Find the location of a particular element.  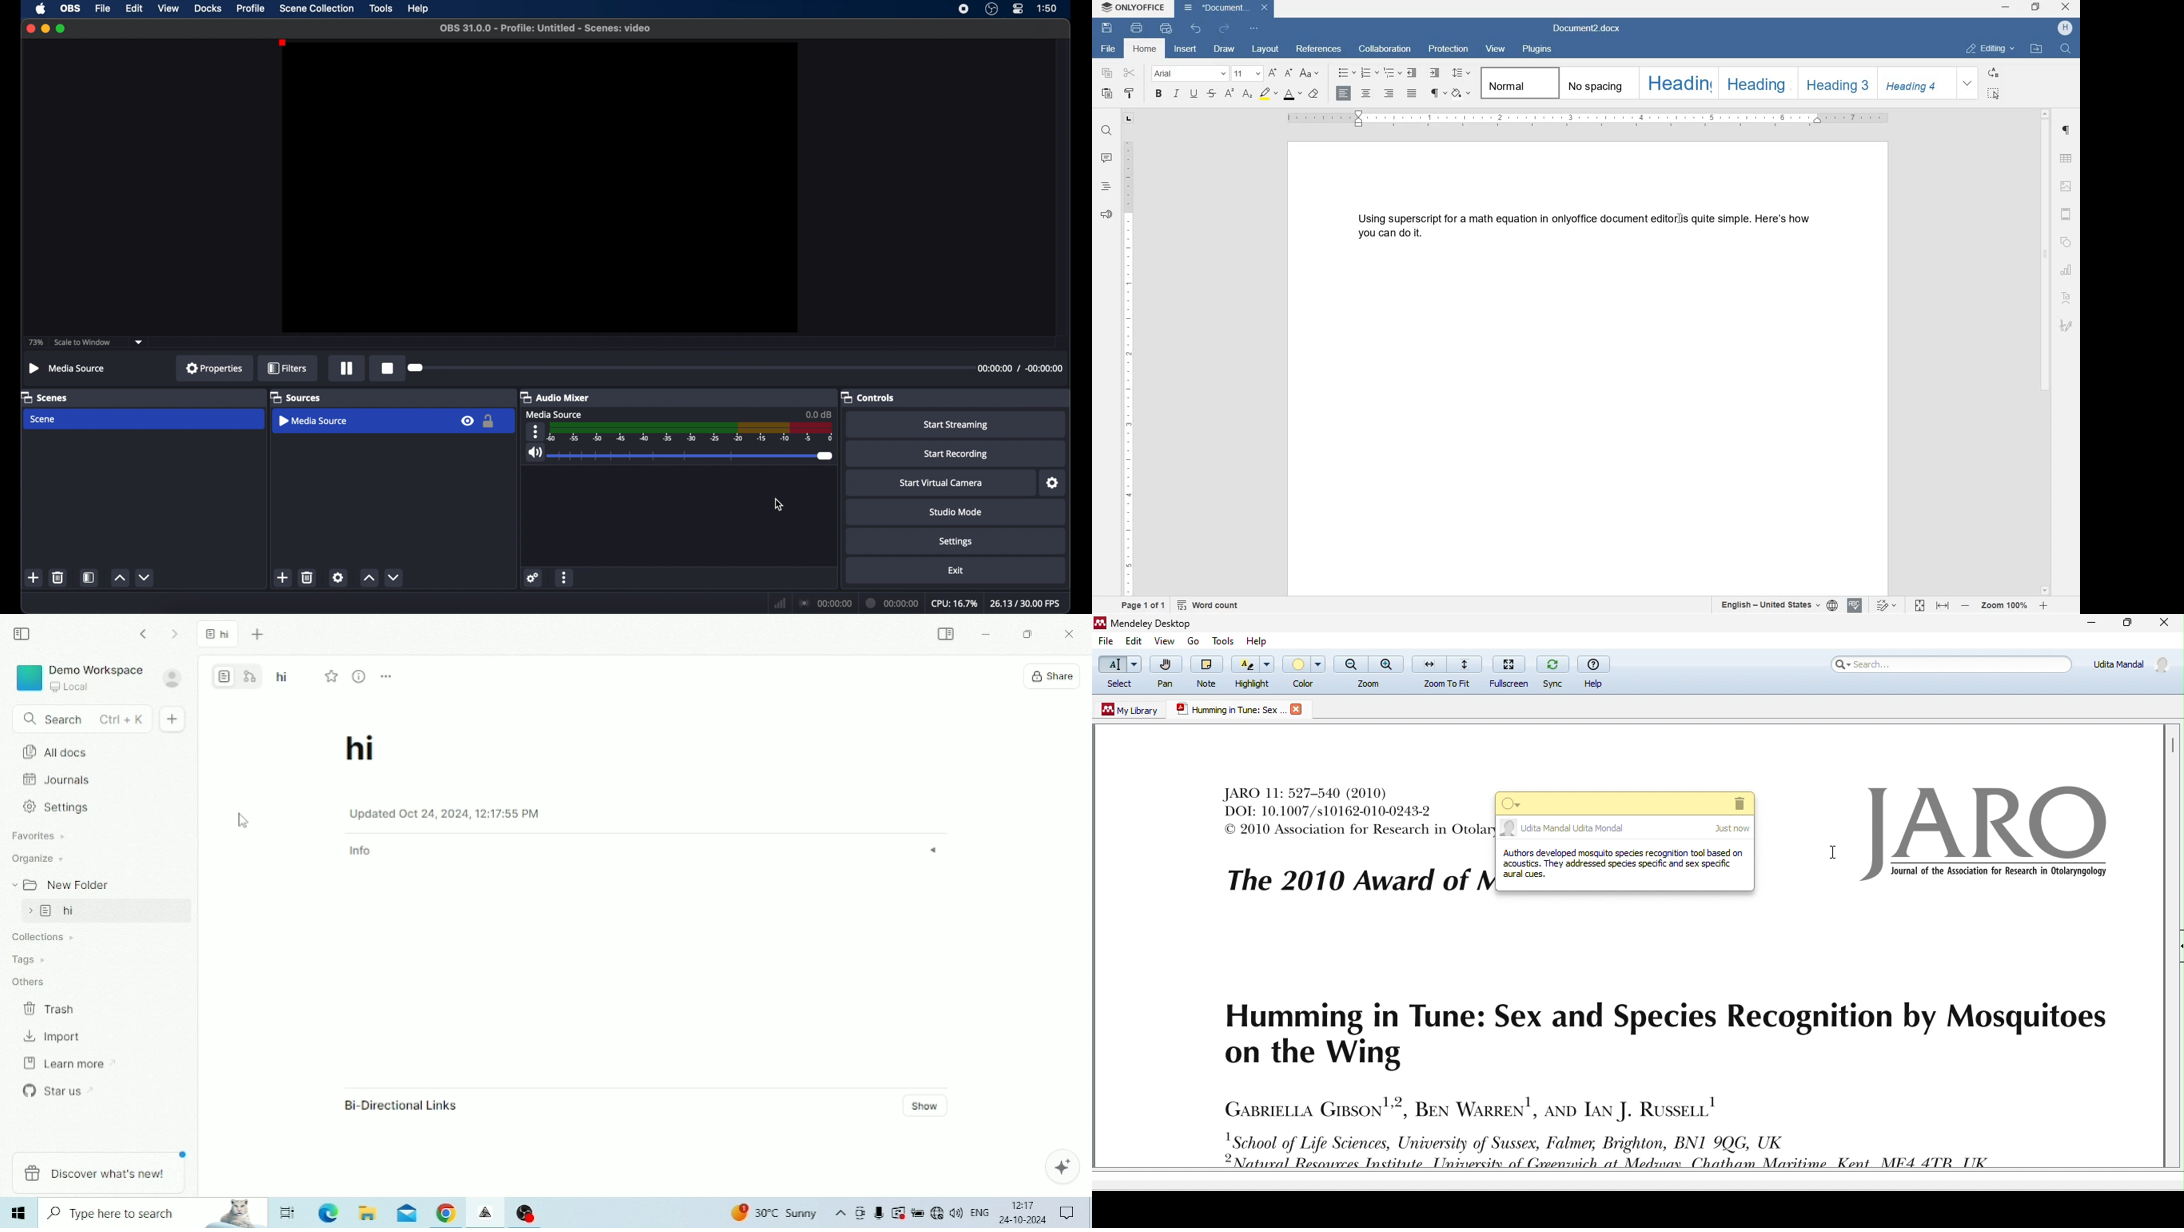

Properties is located at coordinates (214, 370).